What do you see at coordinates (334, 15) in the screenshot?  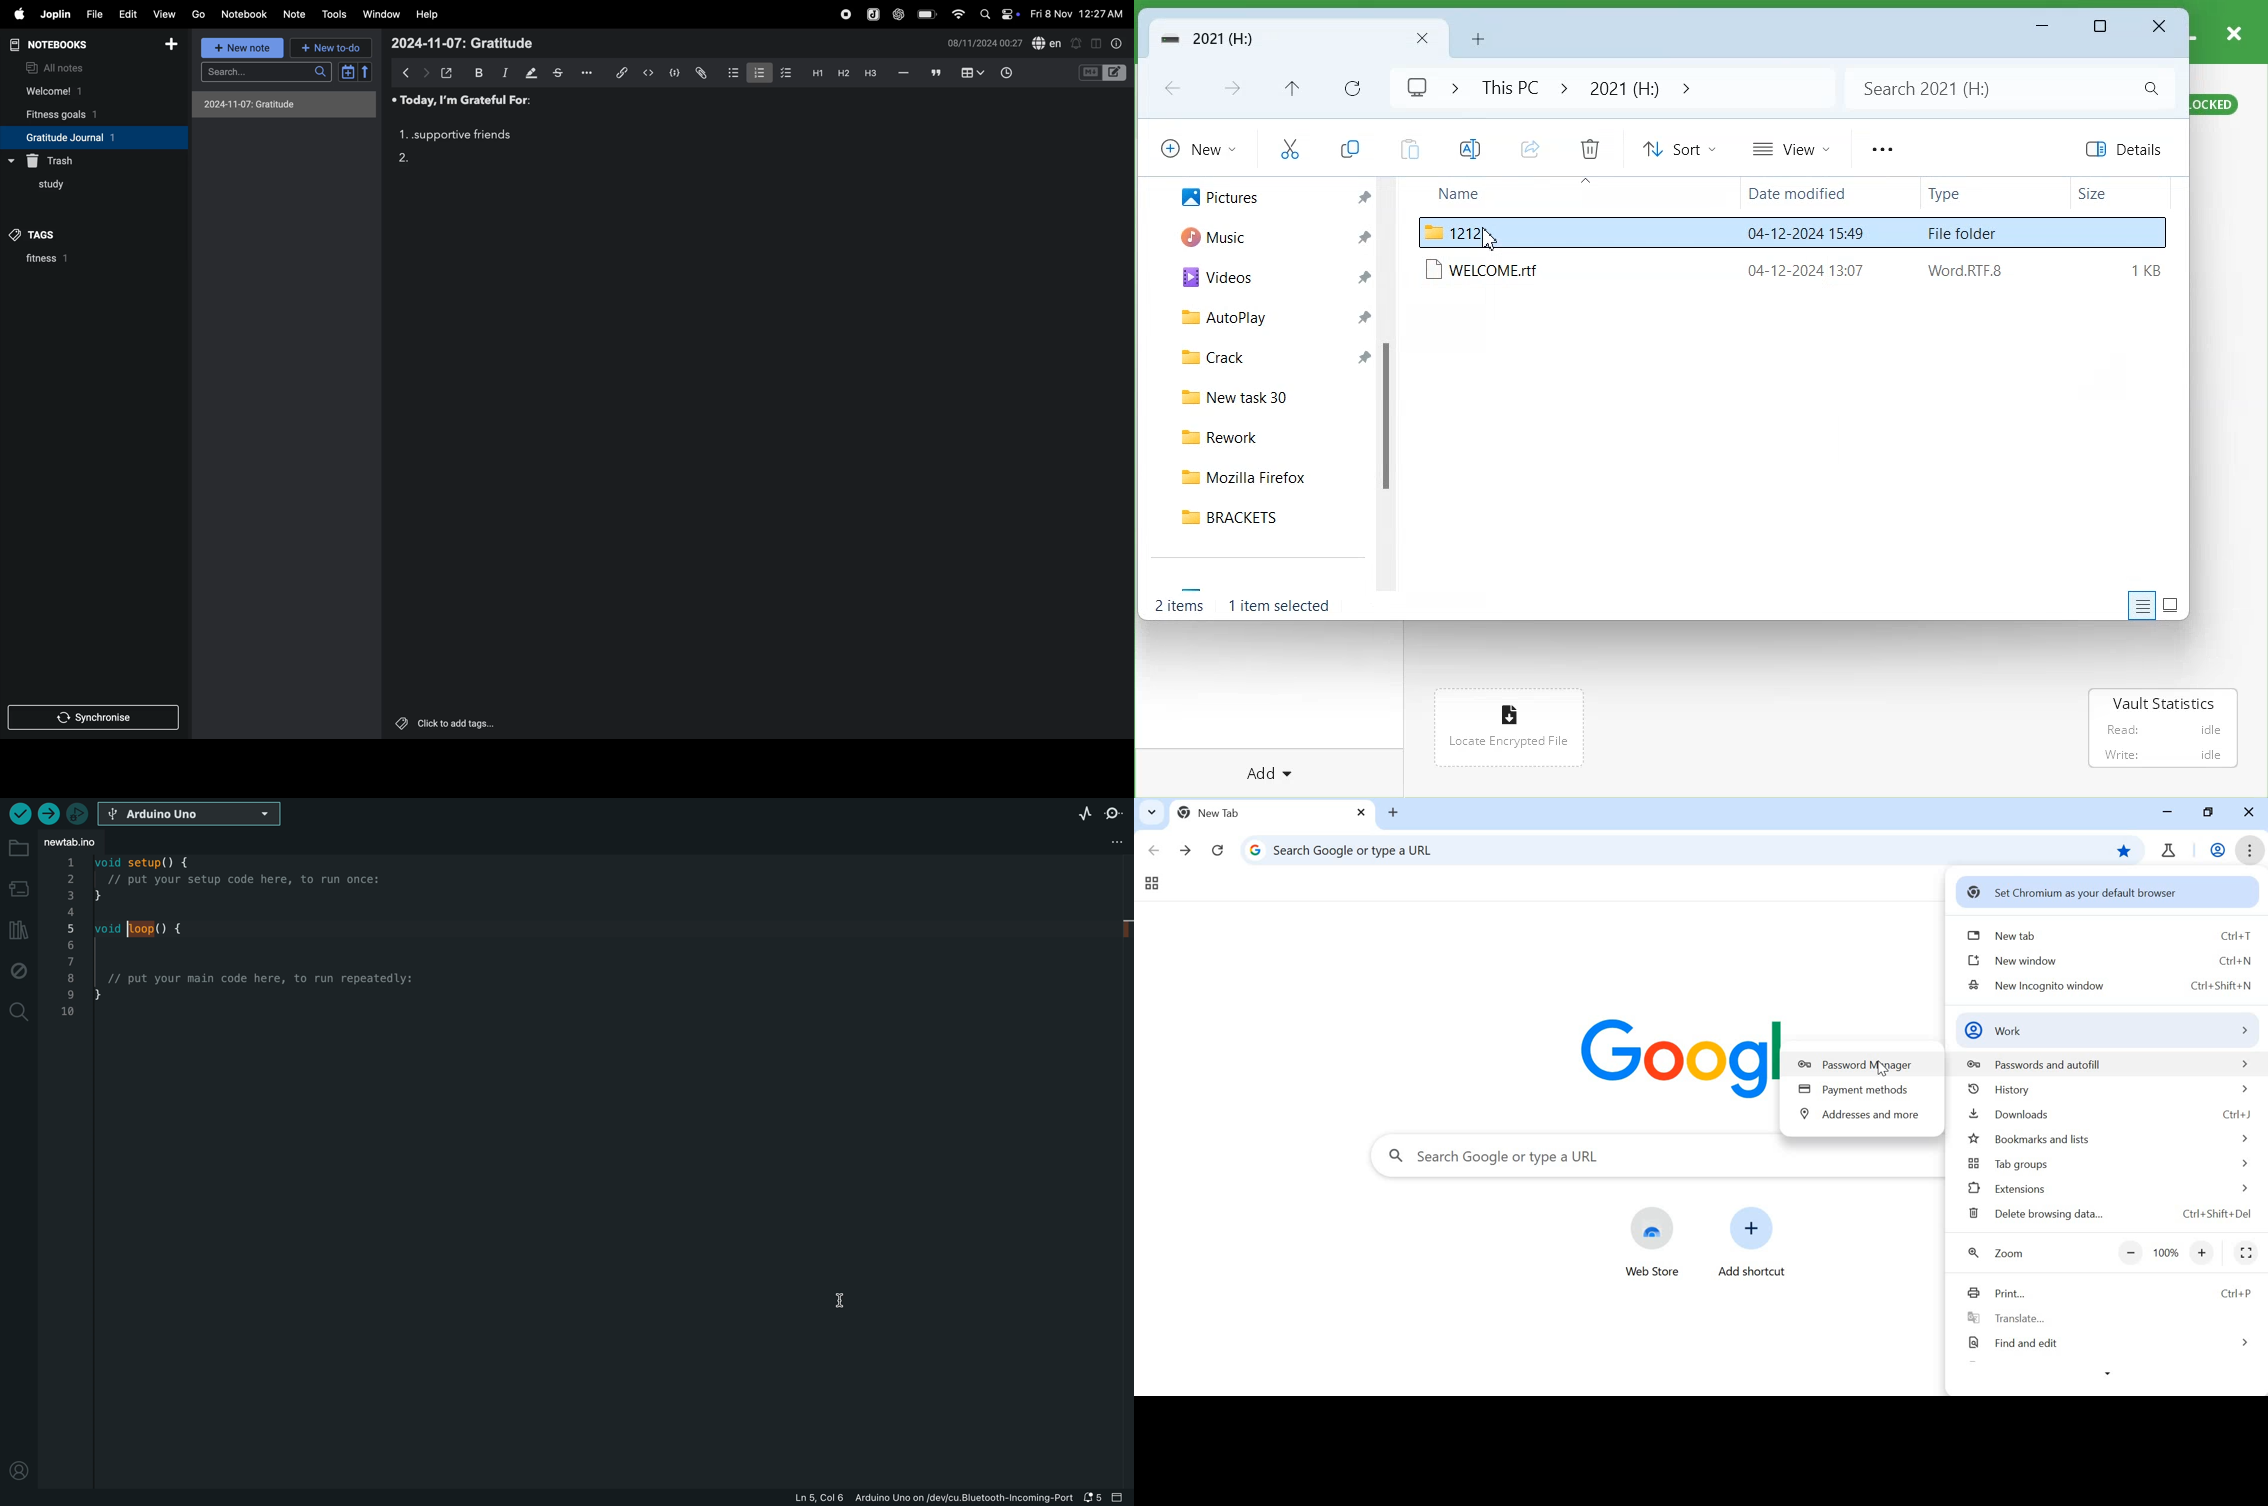 I see `tools` at bounding box center [334, 15].